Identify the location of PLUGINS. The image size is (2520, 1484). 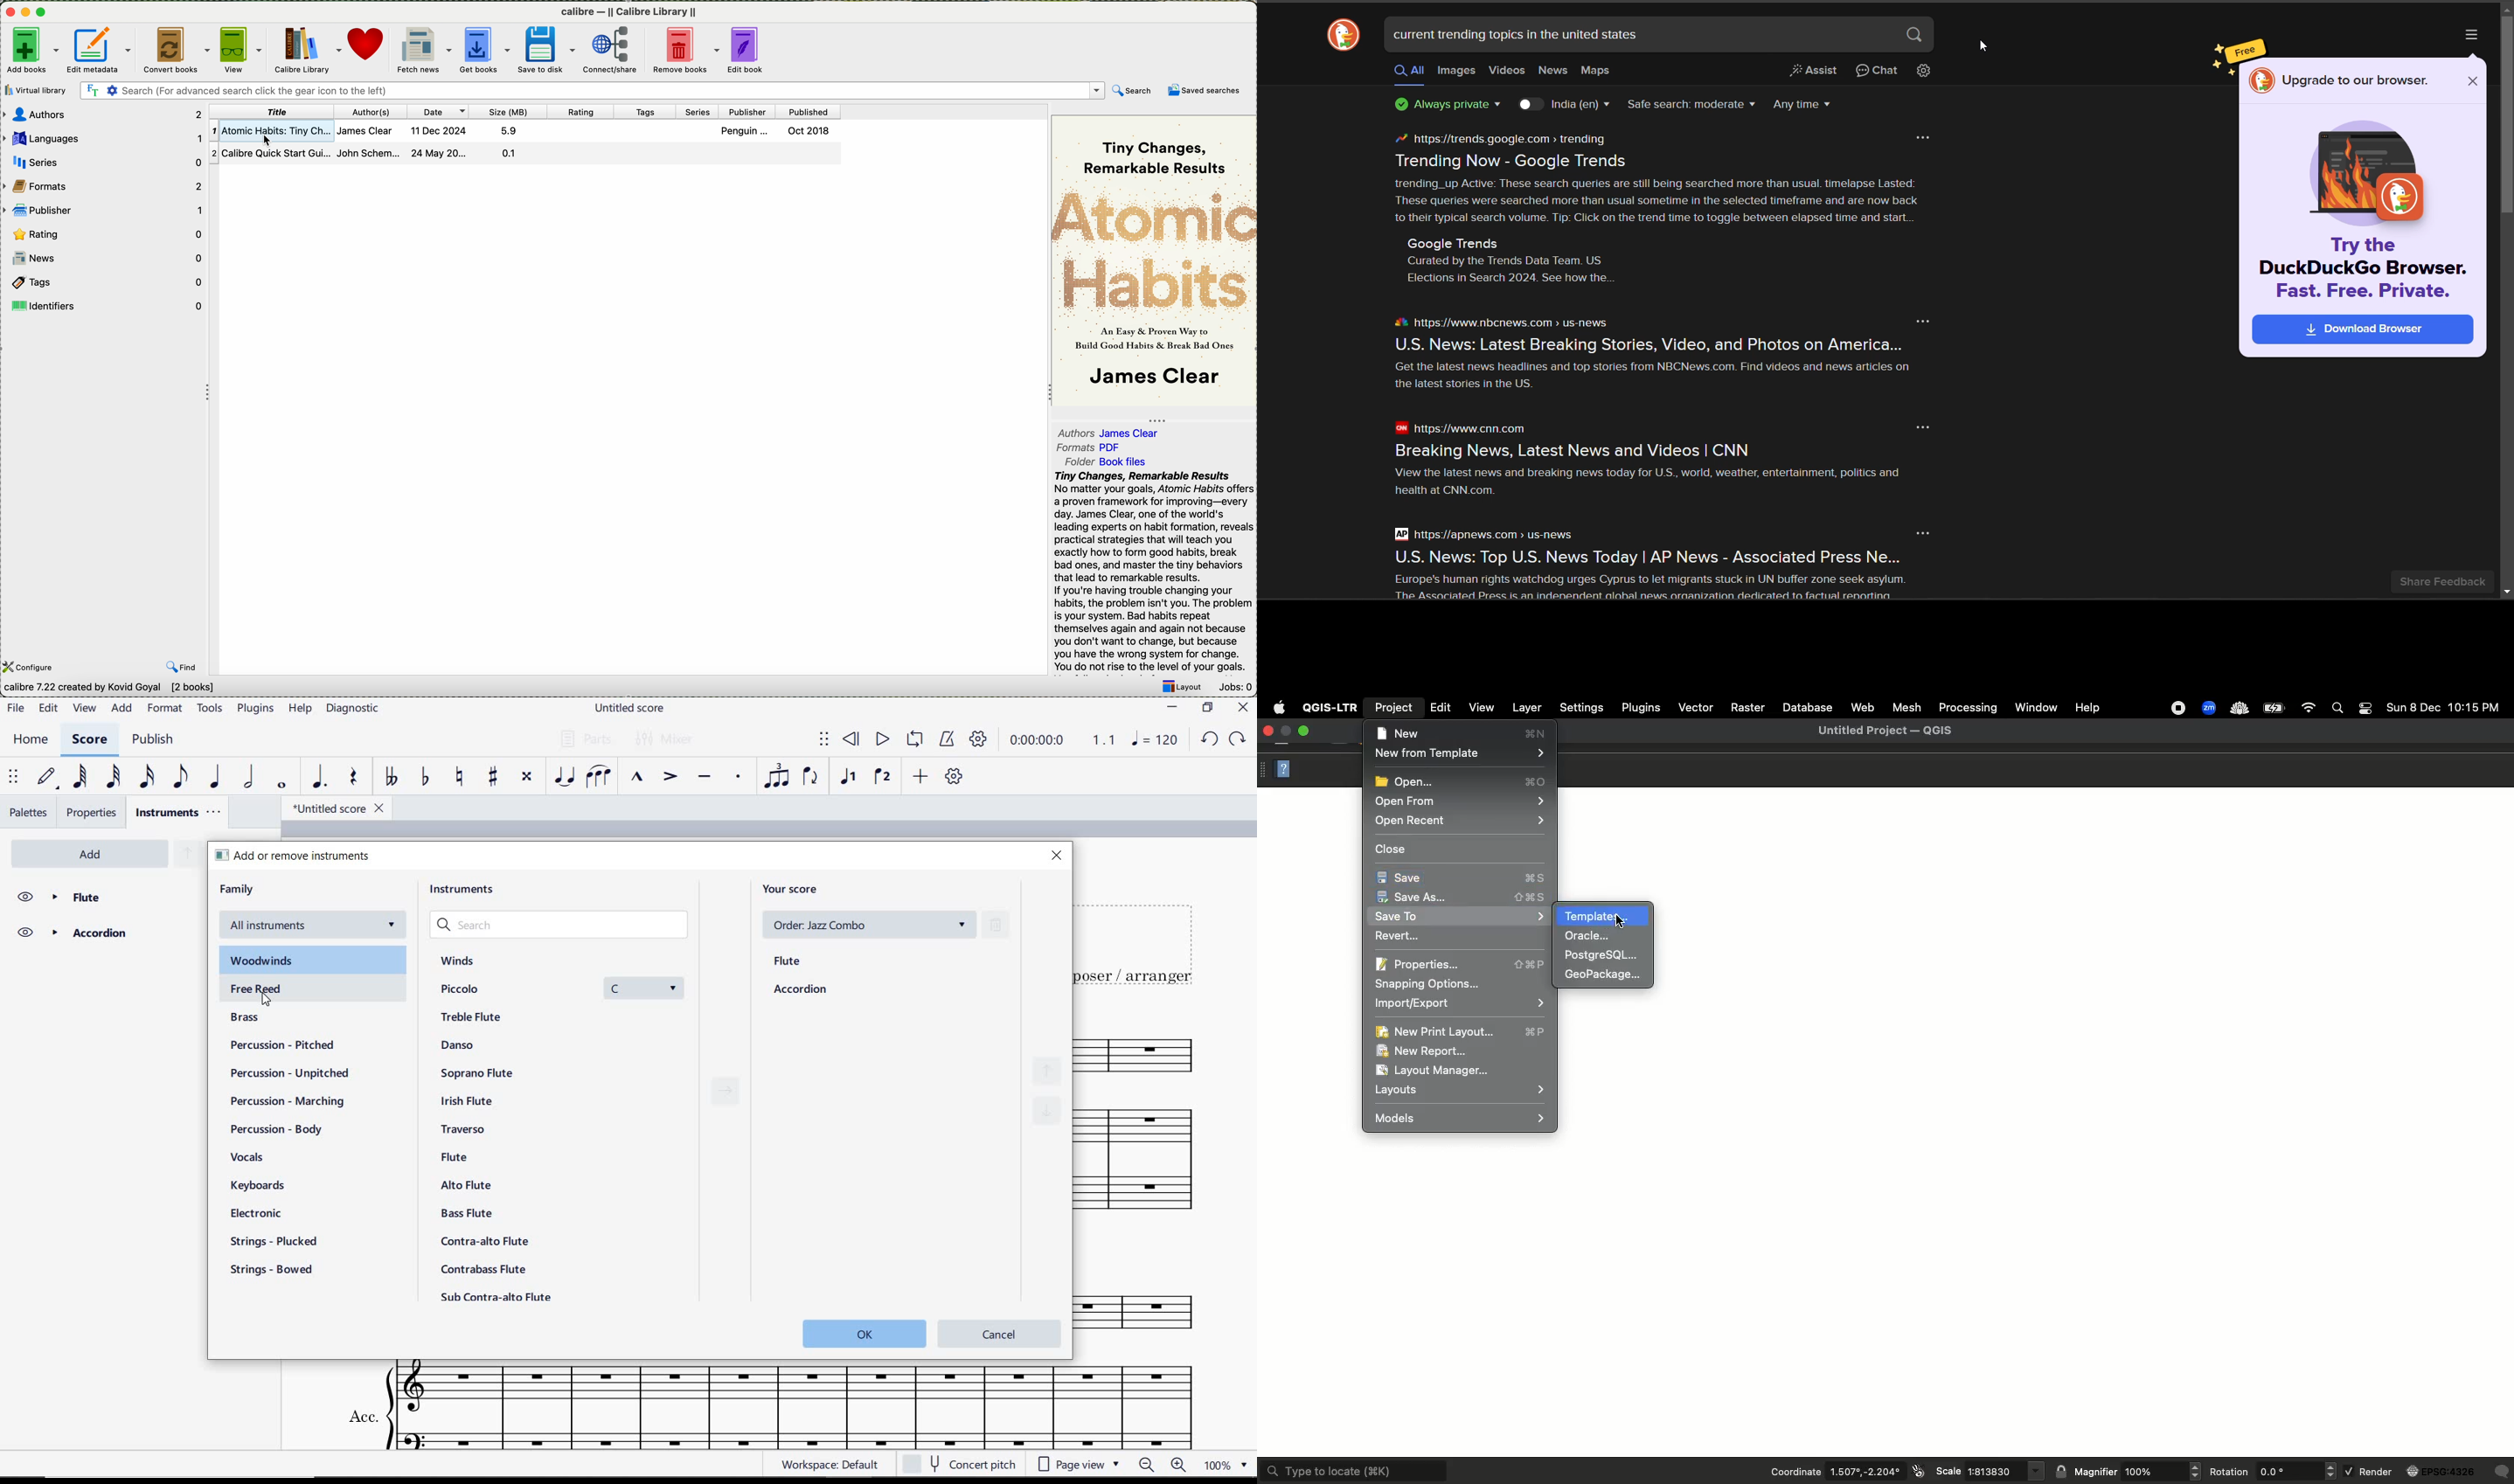
(257, 709).